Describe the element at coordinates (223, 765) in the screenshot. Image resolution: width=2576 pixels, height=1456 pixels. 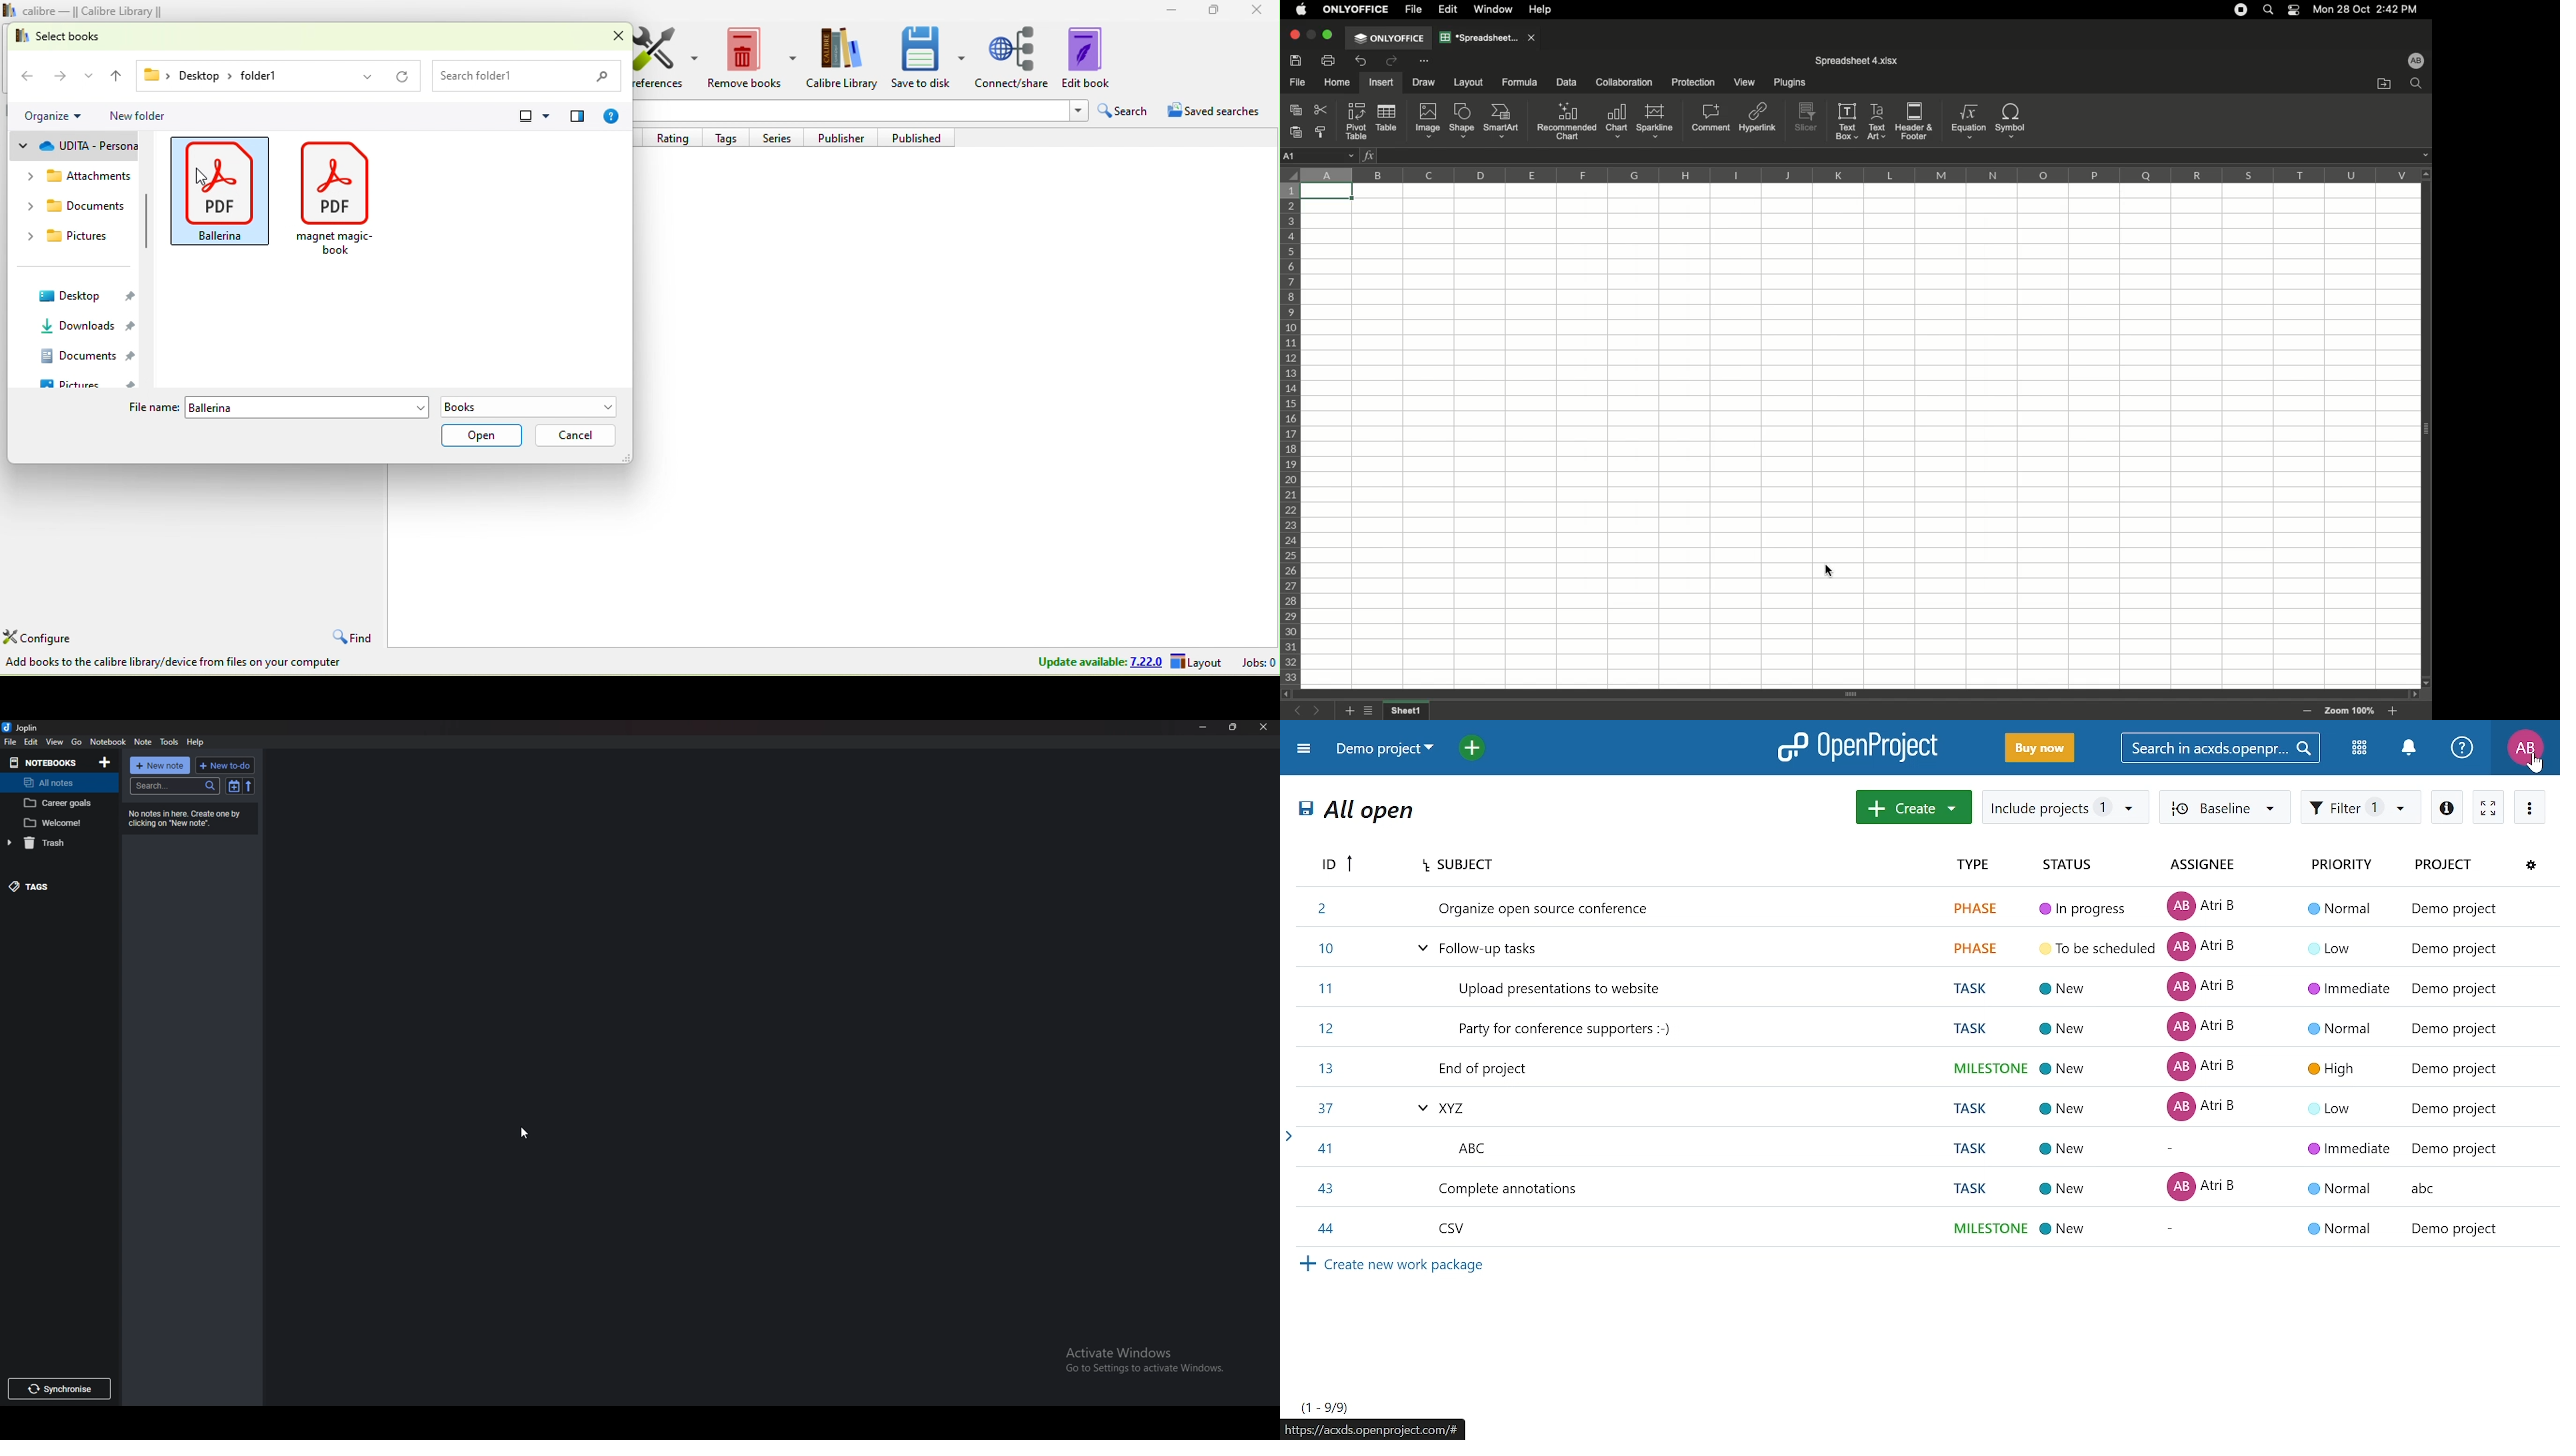
I see `new todo` at that location.